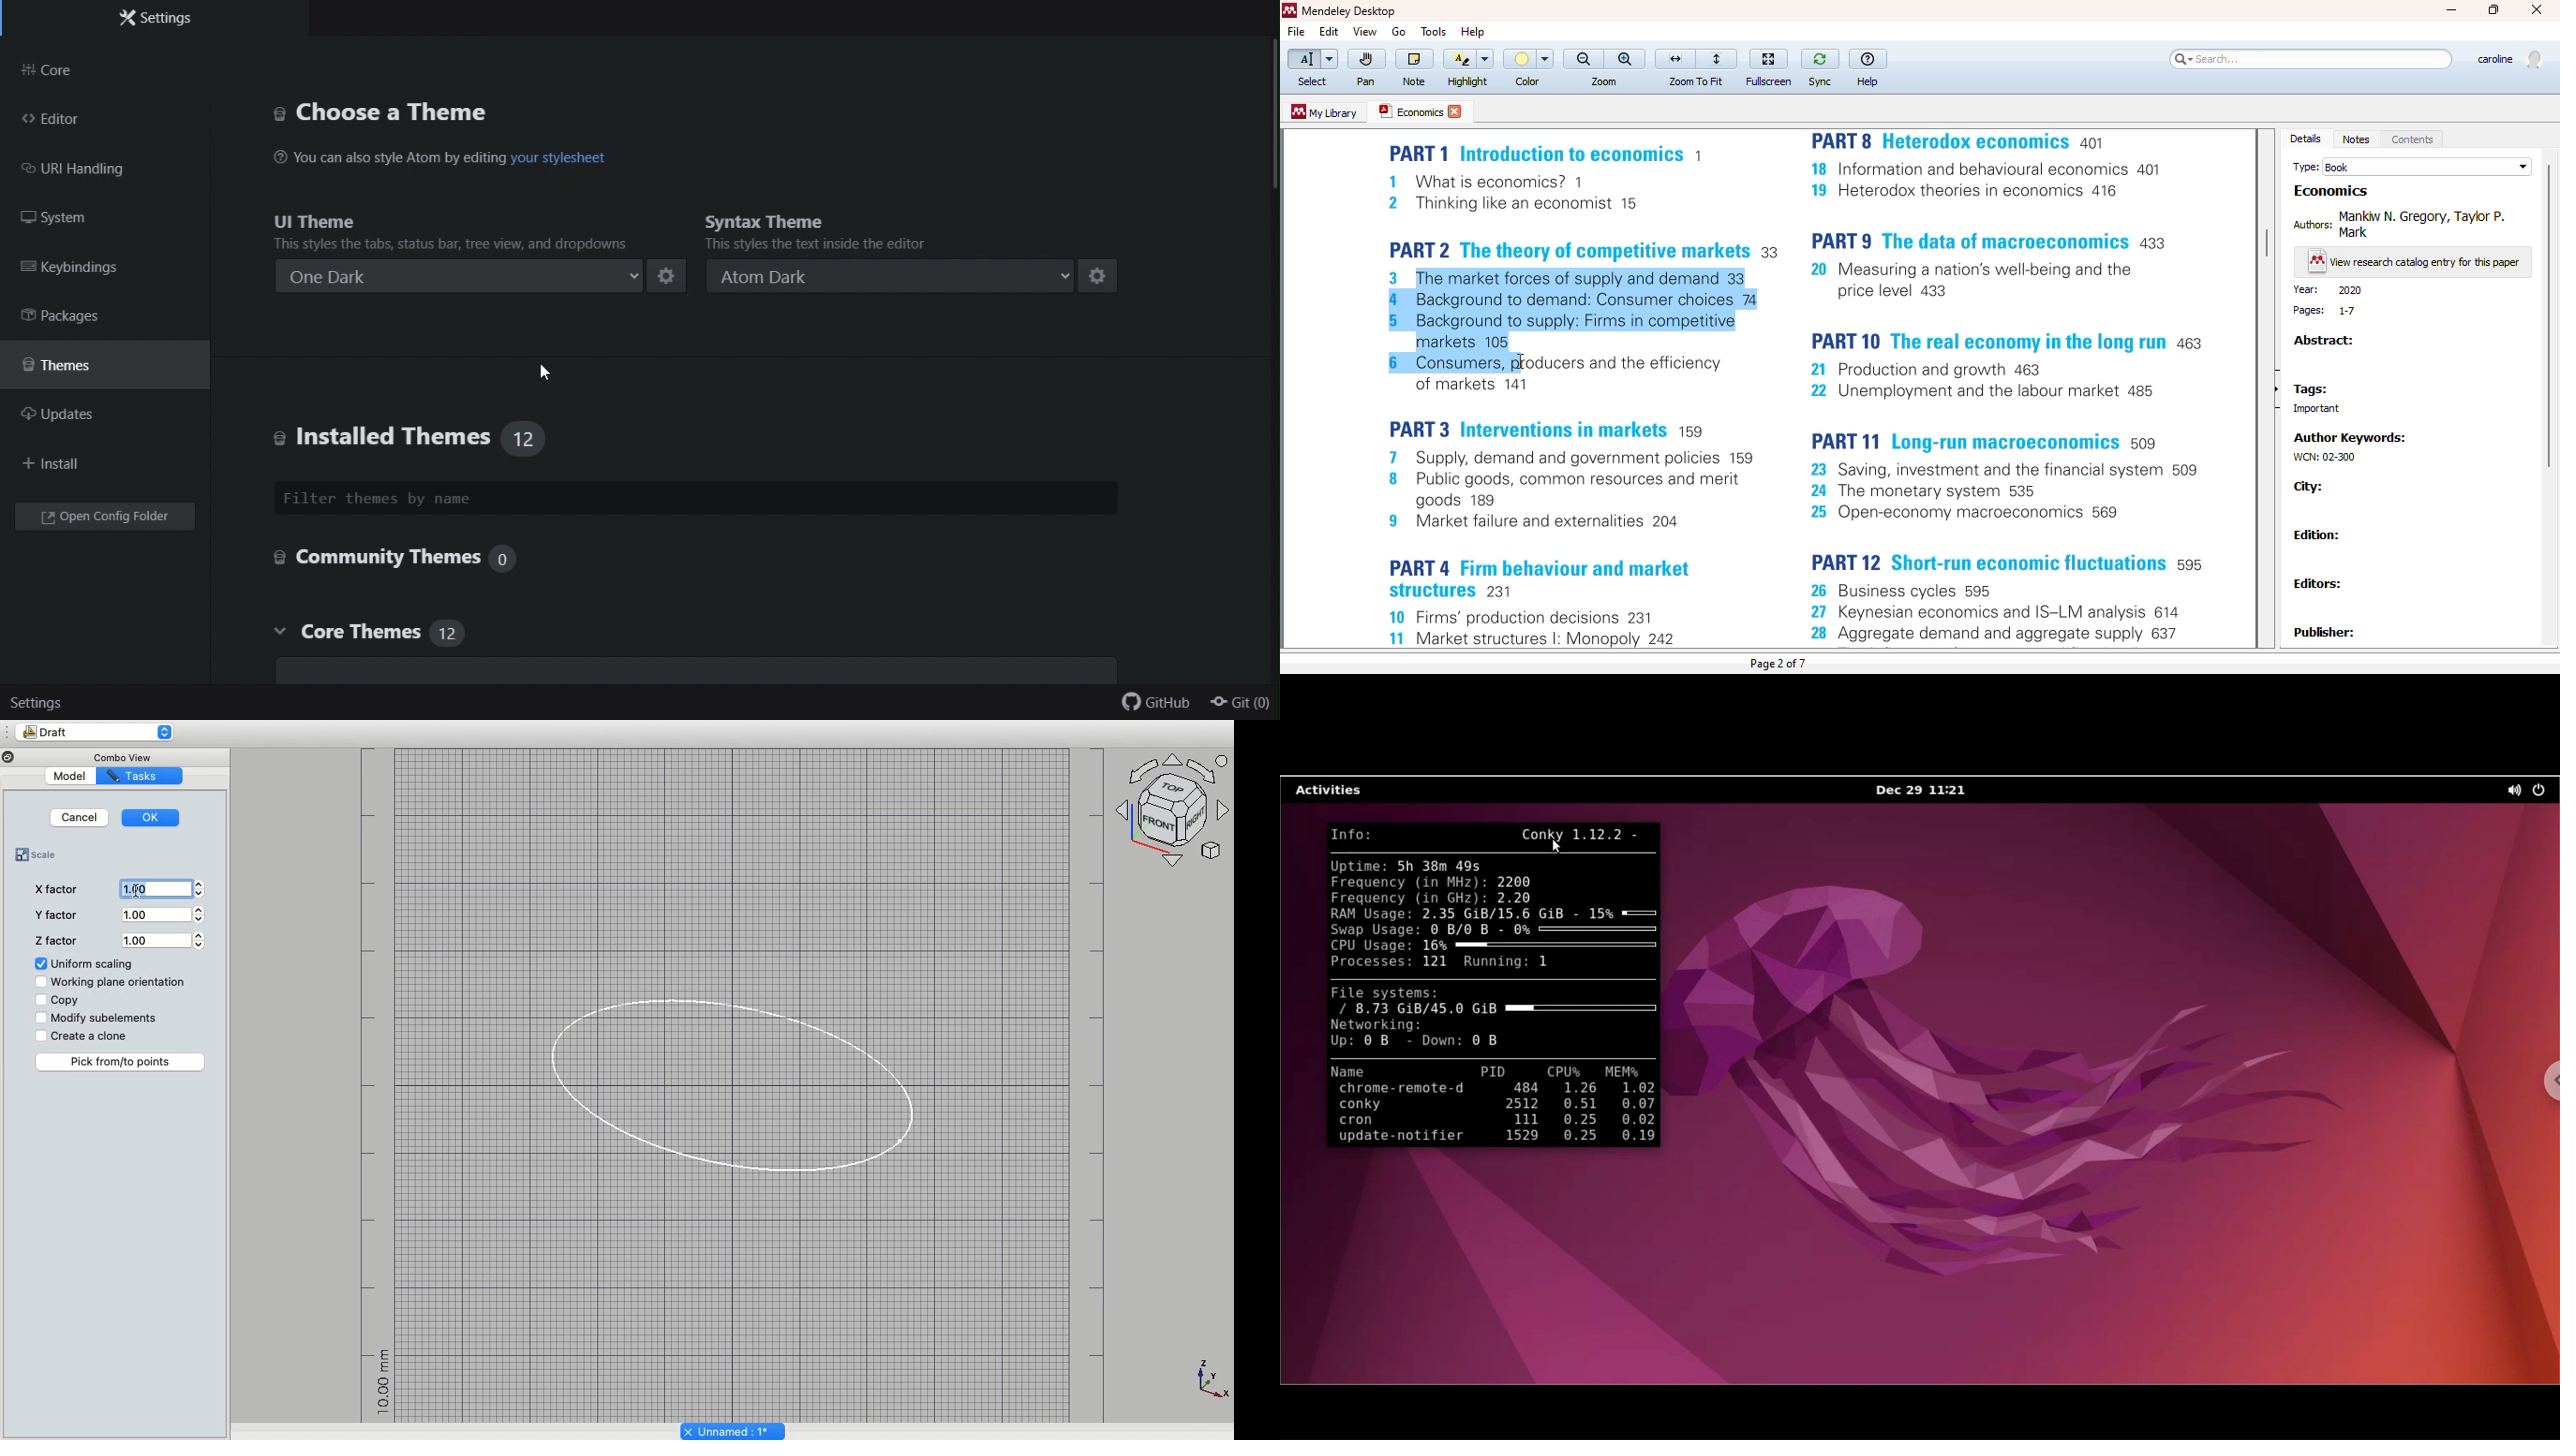  Describe the element at coordinates (1572, 319) in the screenshot. I see `3 The market forces of supply and demand 334 Background to demand: Consumer choices 745 Background to supply: Firms in competitivemarkets 1056 Consumers, producers and the efficiency (highlighted)` at that location.